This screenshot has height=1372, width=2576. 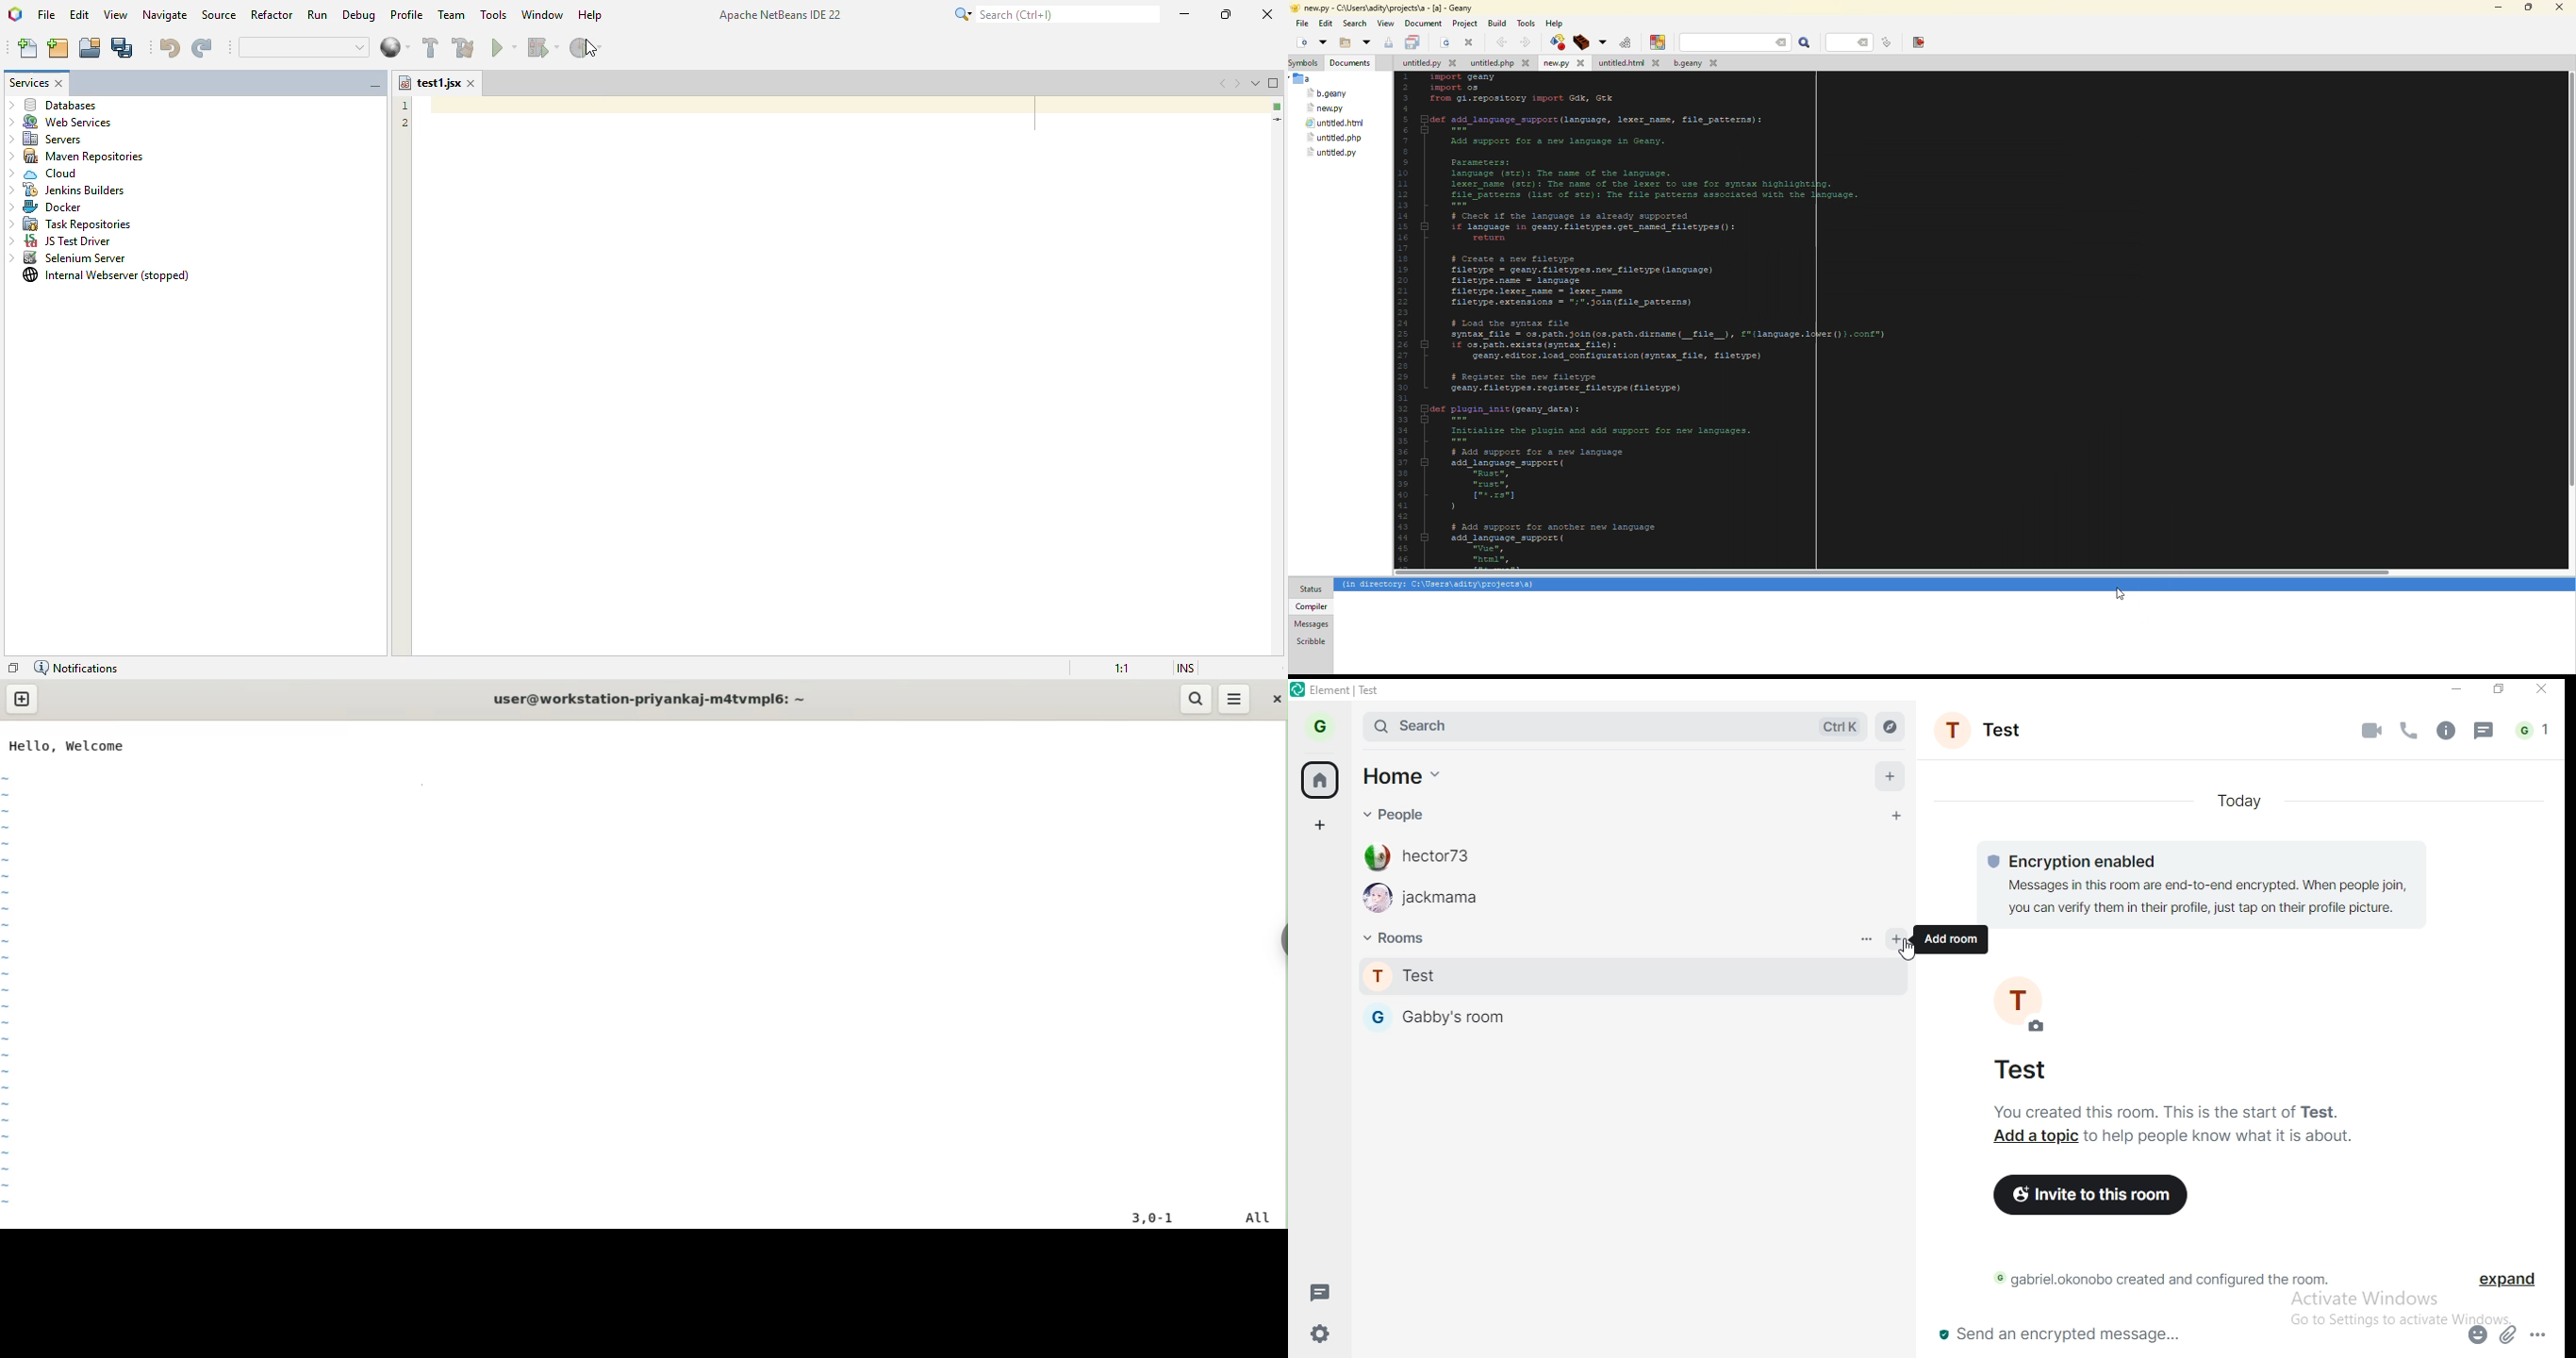 I want to click on attachment, so click(x=2509, y=1334).